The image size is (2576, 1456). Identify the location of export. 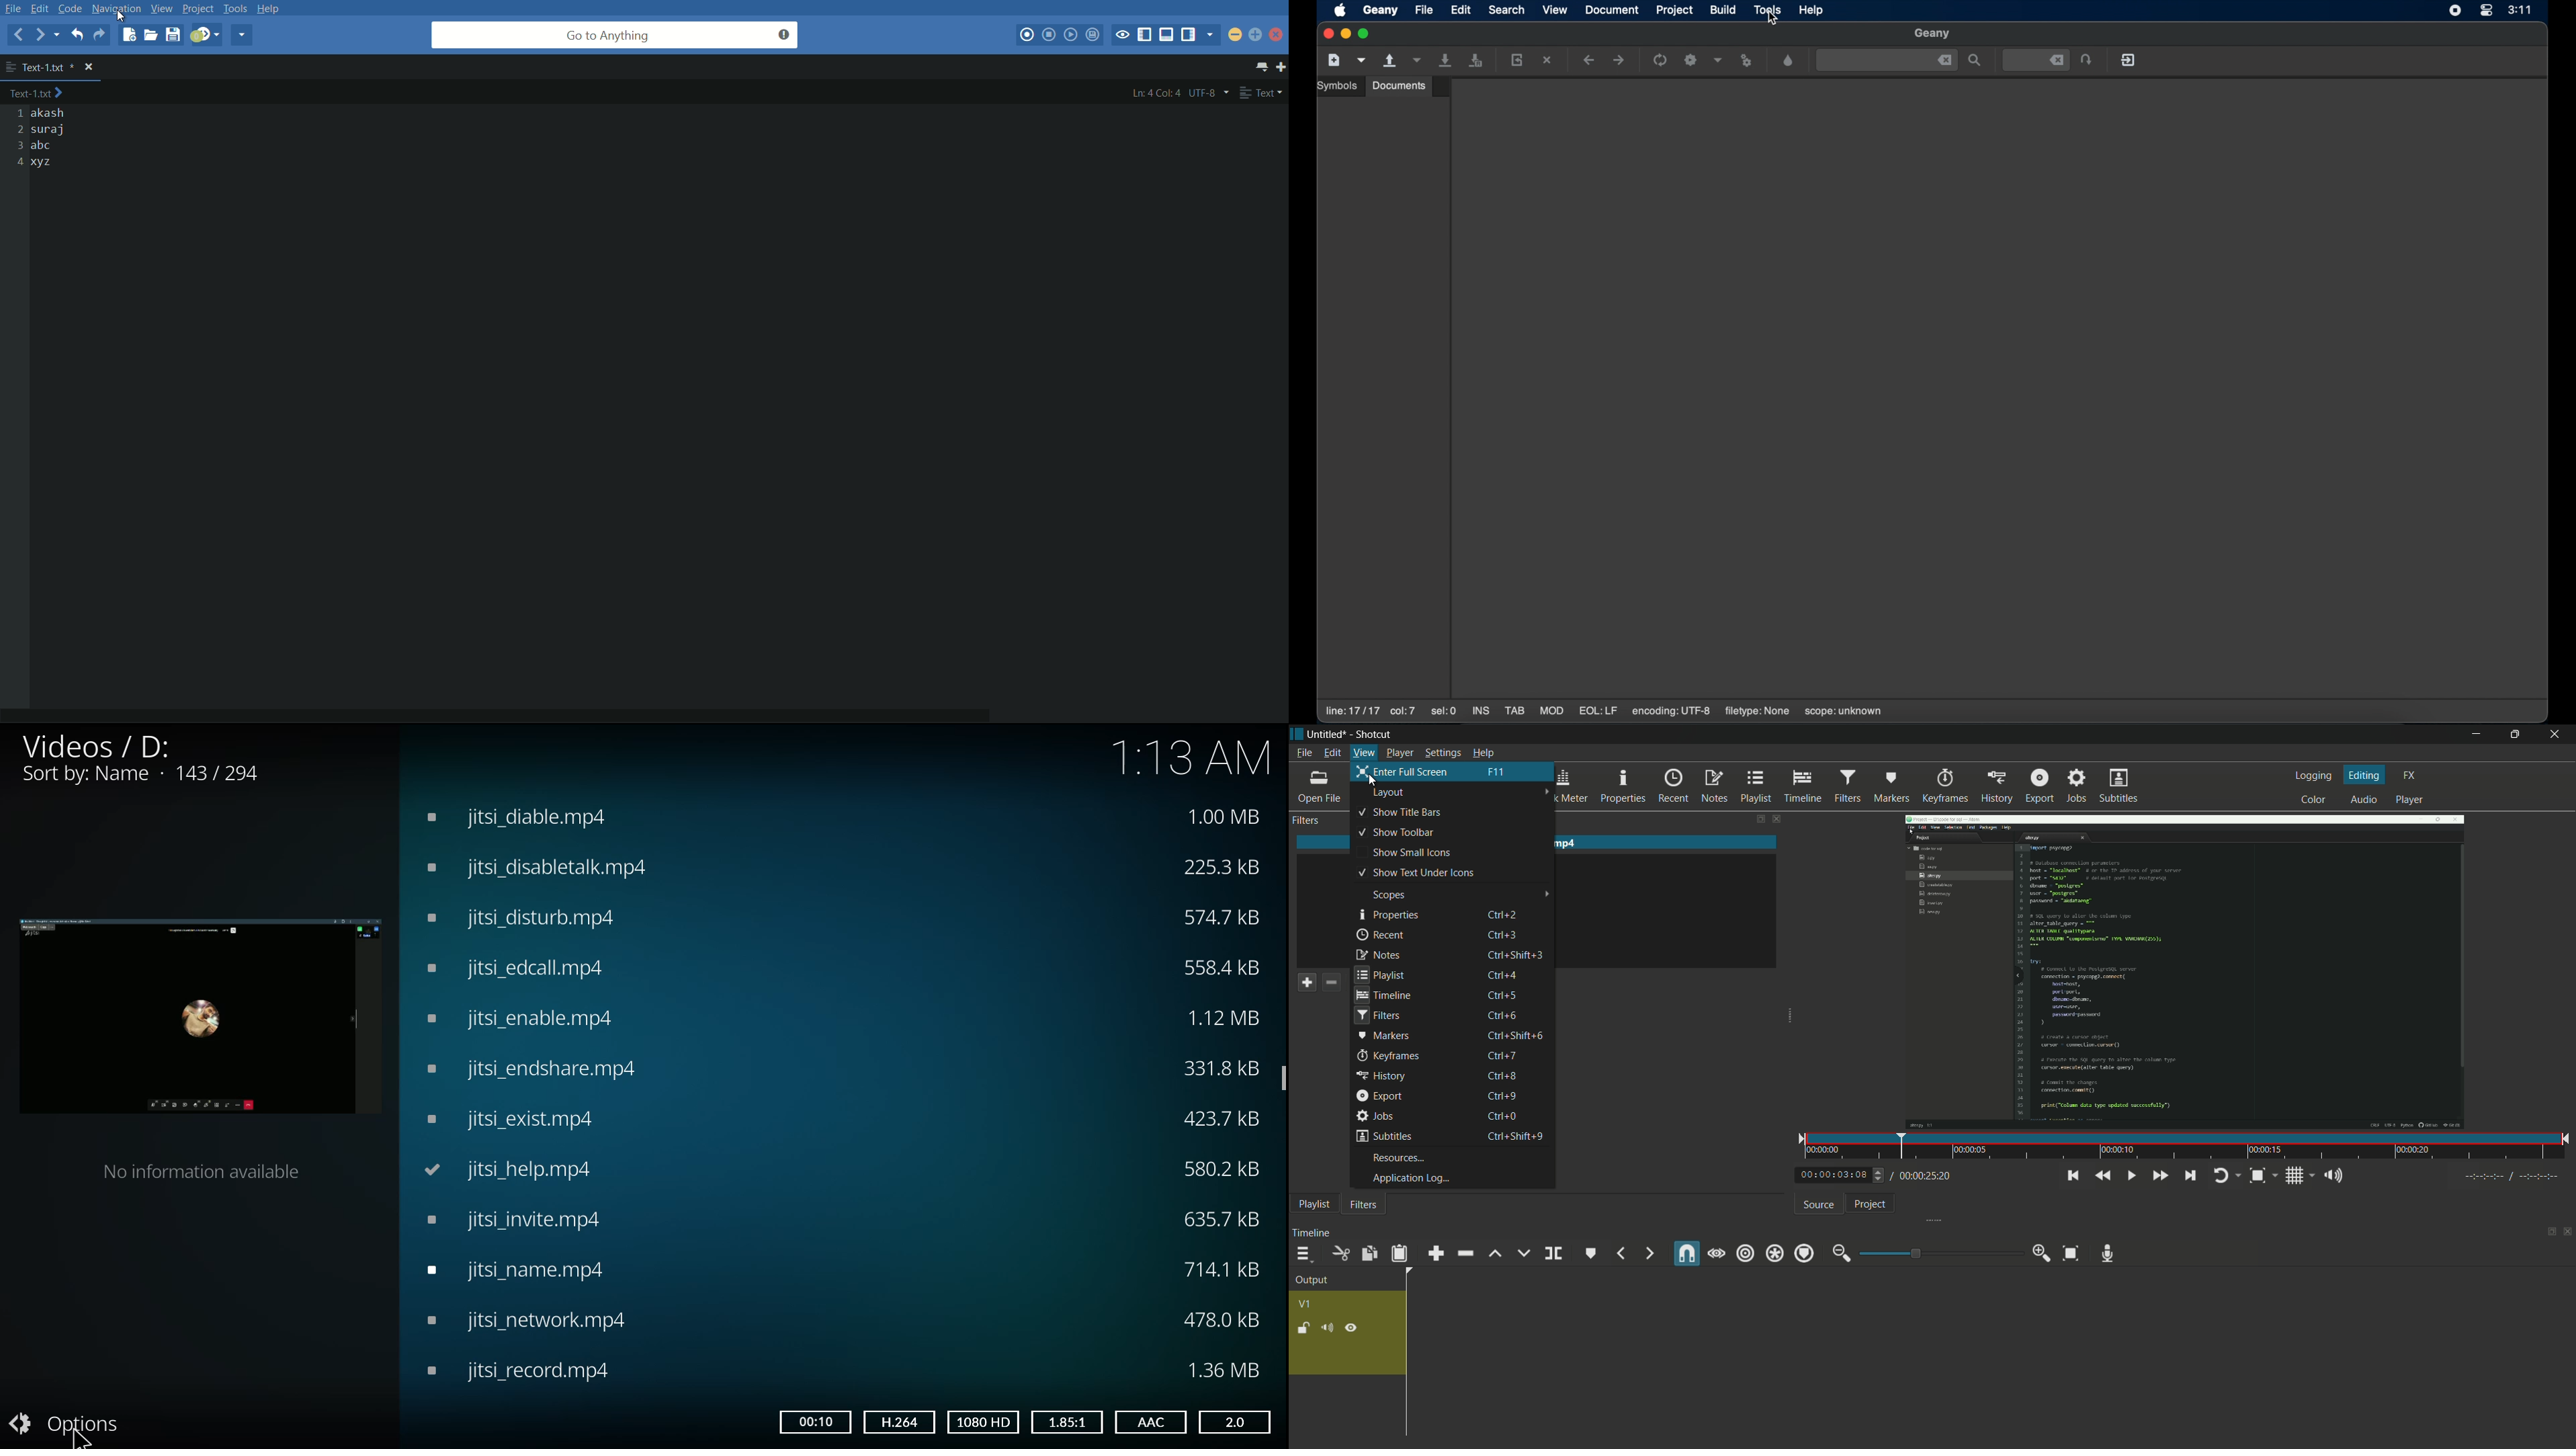
(1379, 1095).